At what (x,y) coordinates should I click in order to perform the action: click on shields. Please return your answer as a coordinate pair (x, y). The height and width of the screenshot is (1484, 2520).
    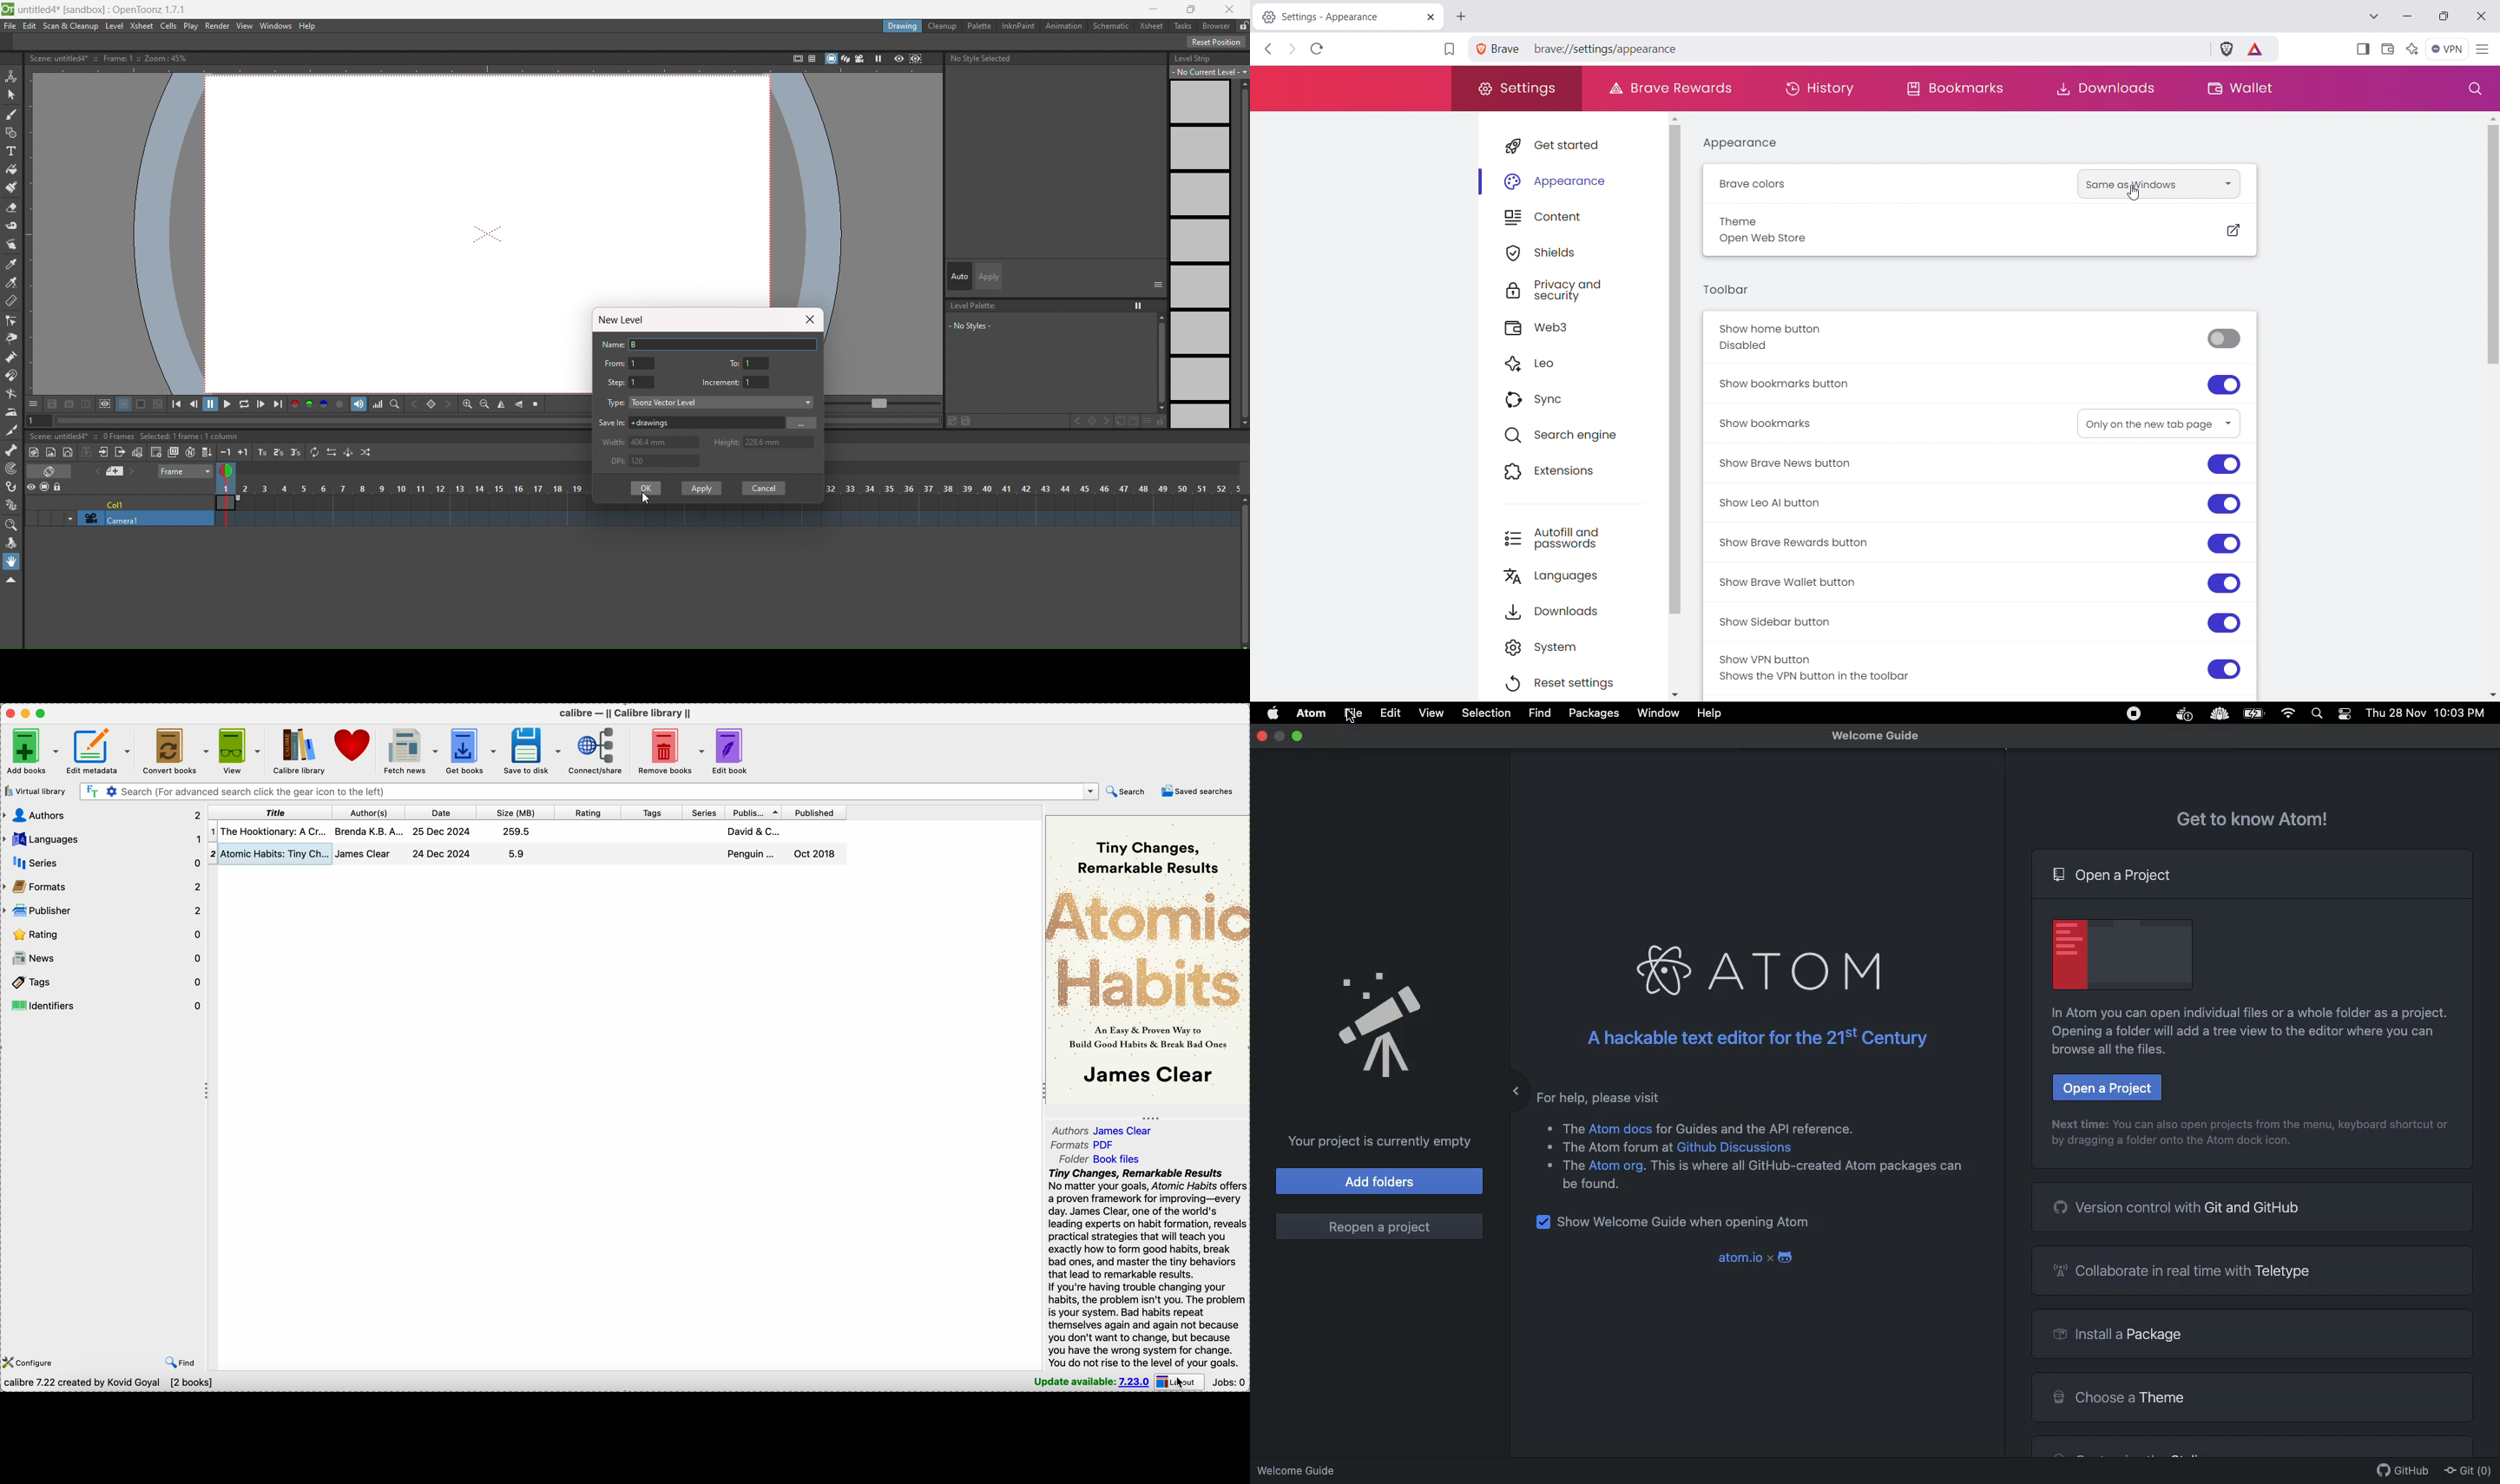
    Looking at the image, I should click on (1581, 251).